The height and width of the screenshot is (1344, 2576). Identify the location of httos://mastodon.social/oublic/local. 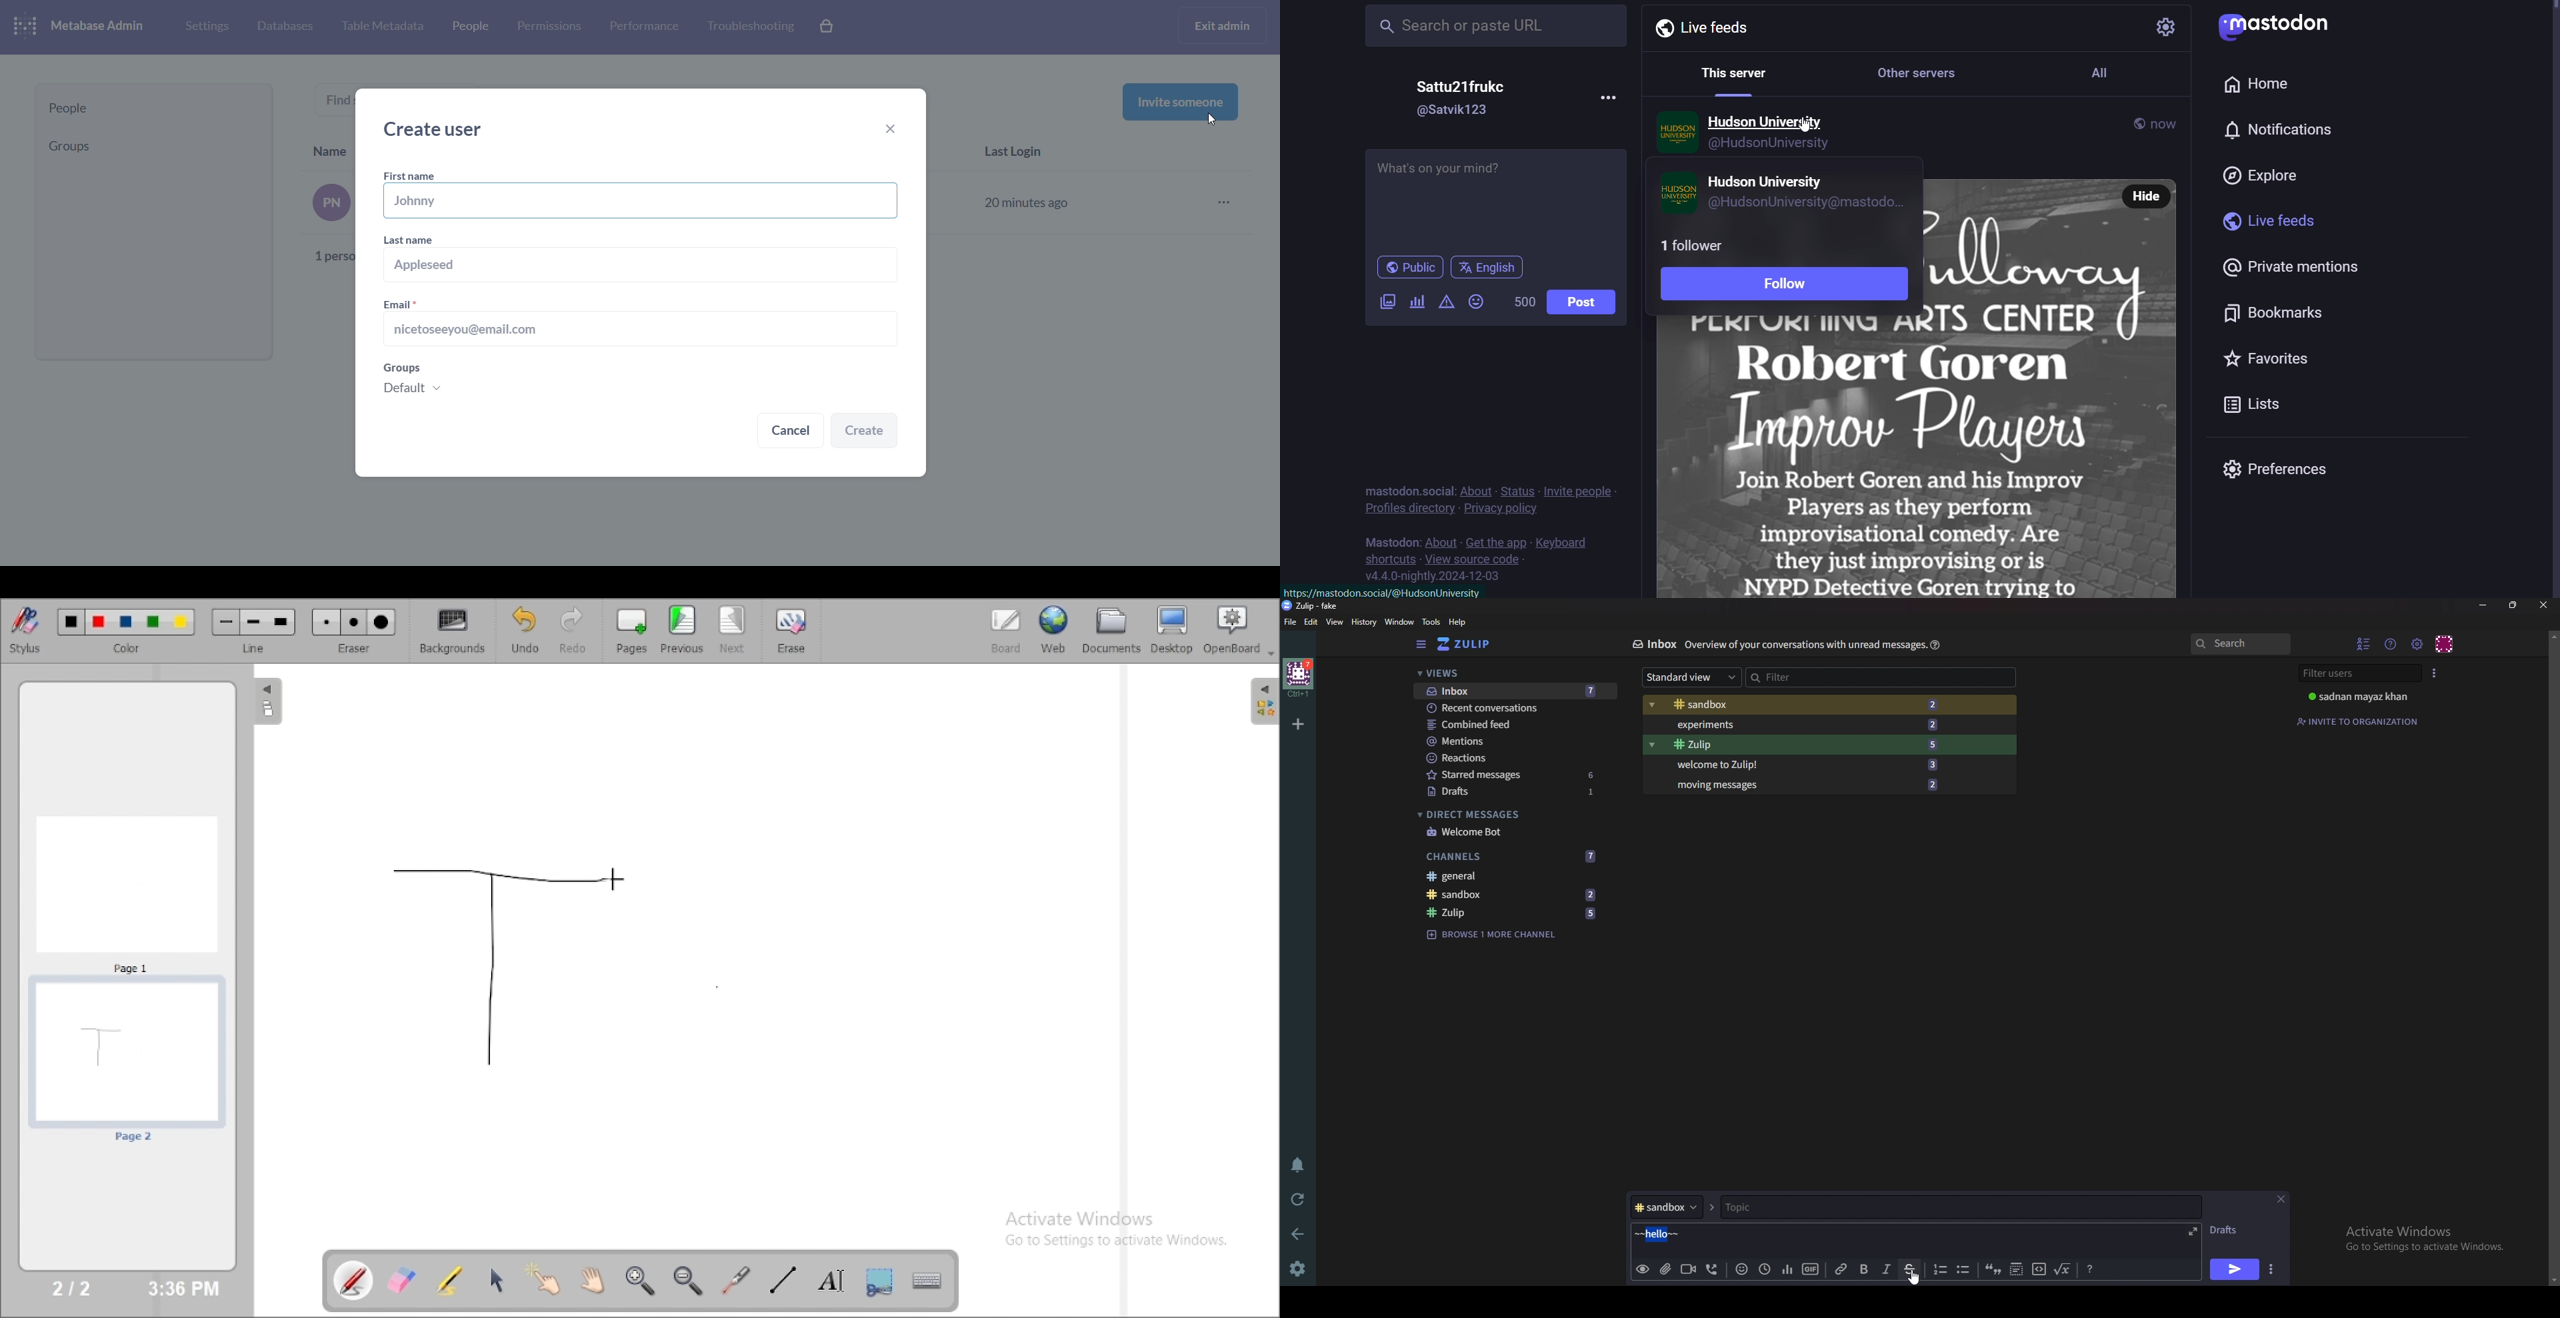
(1388, 592).